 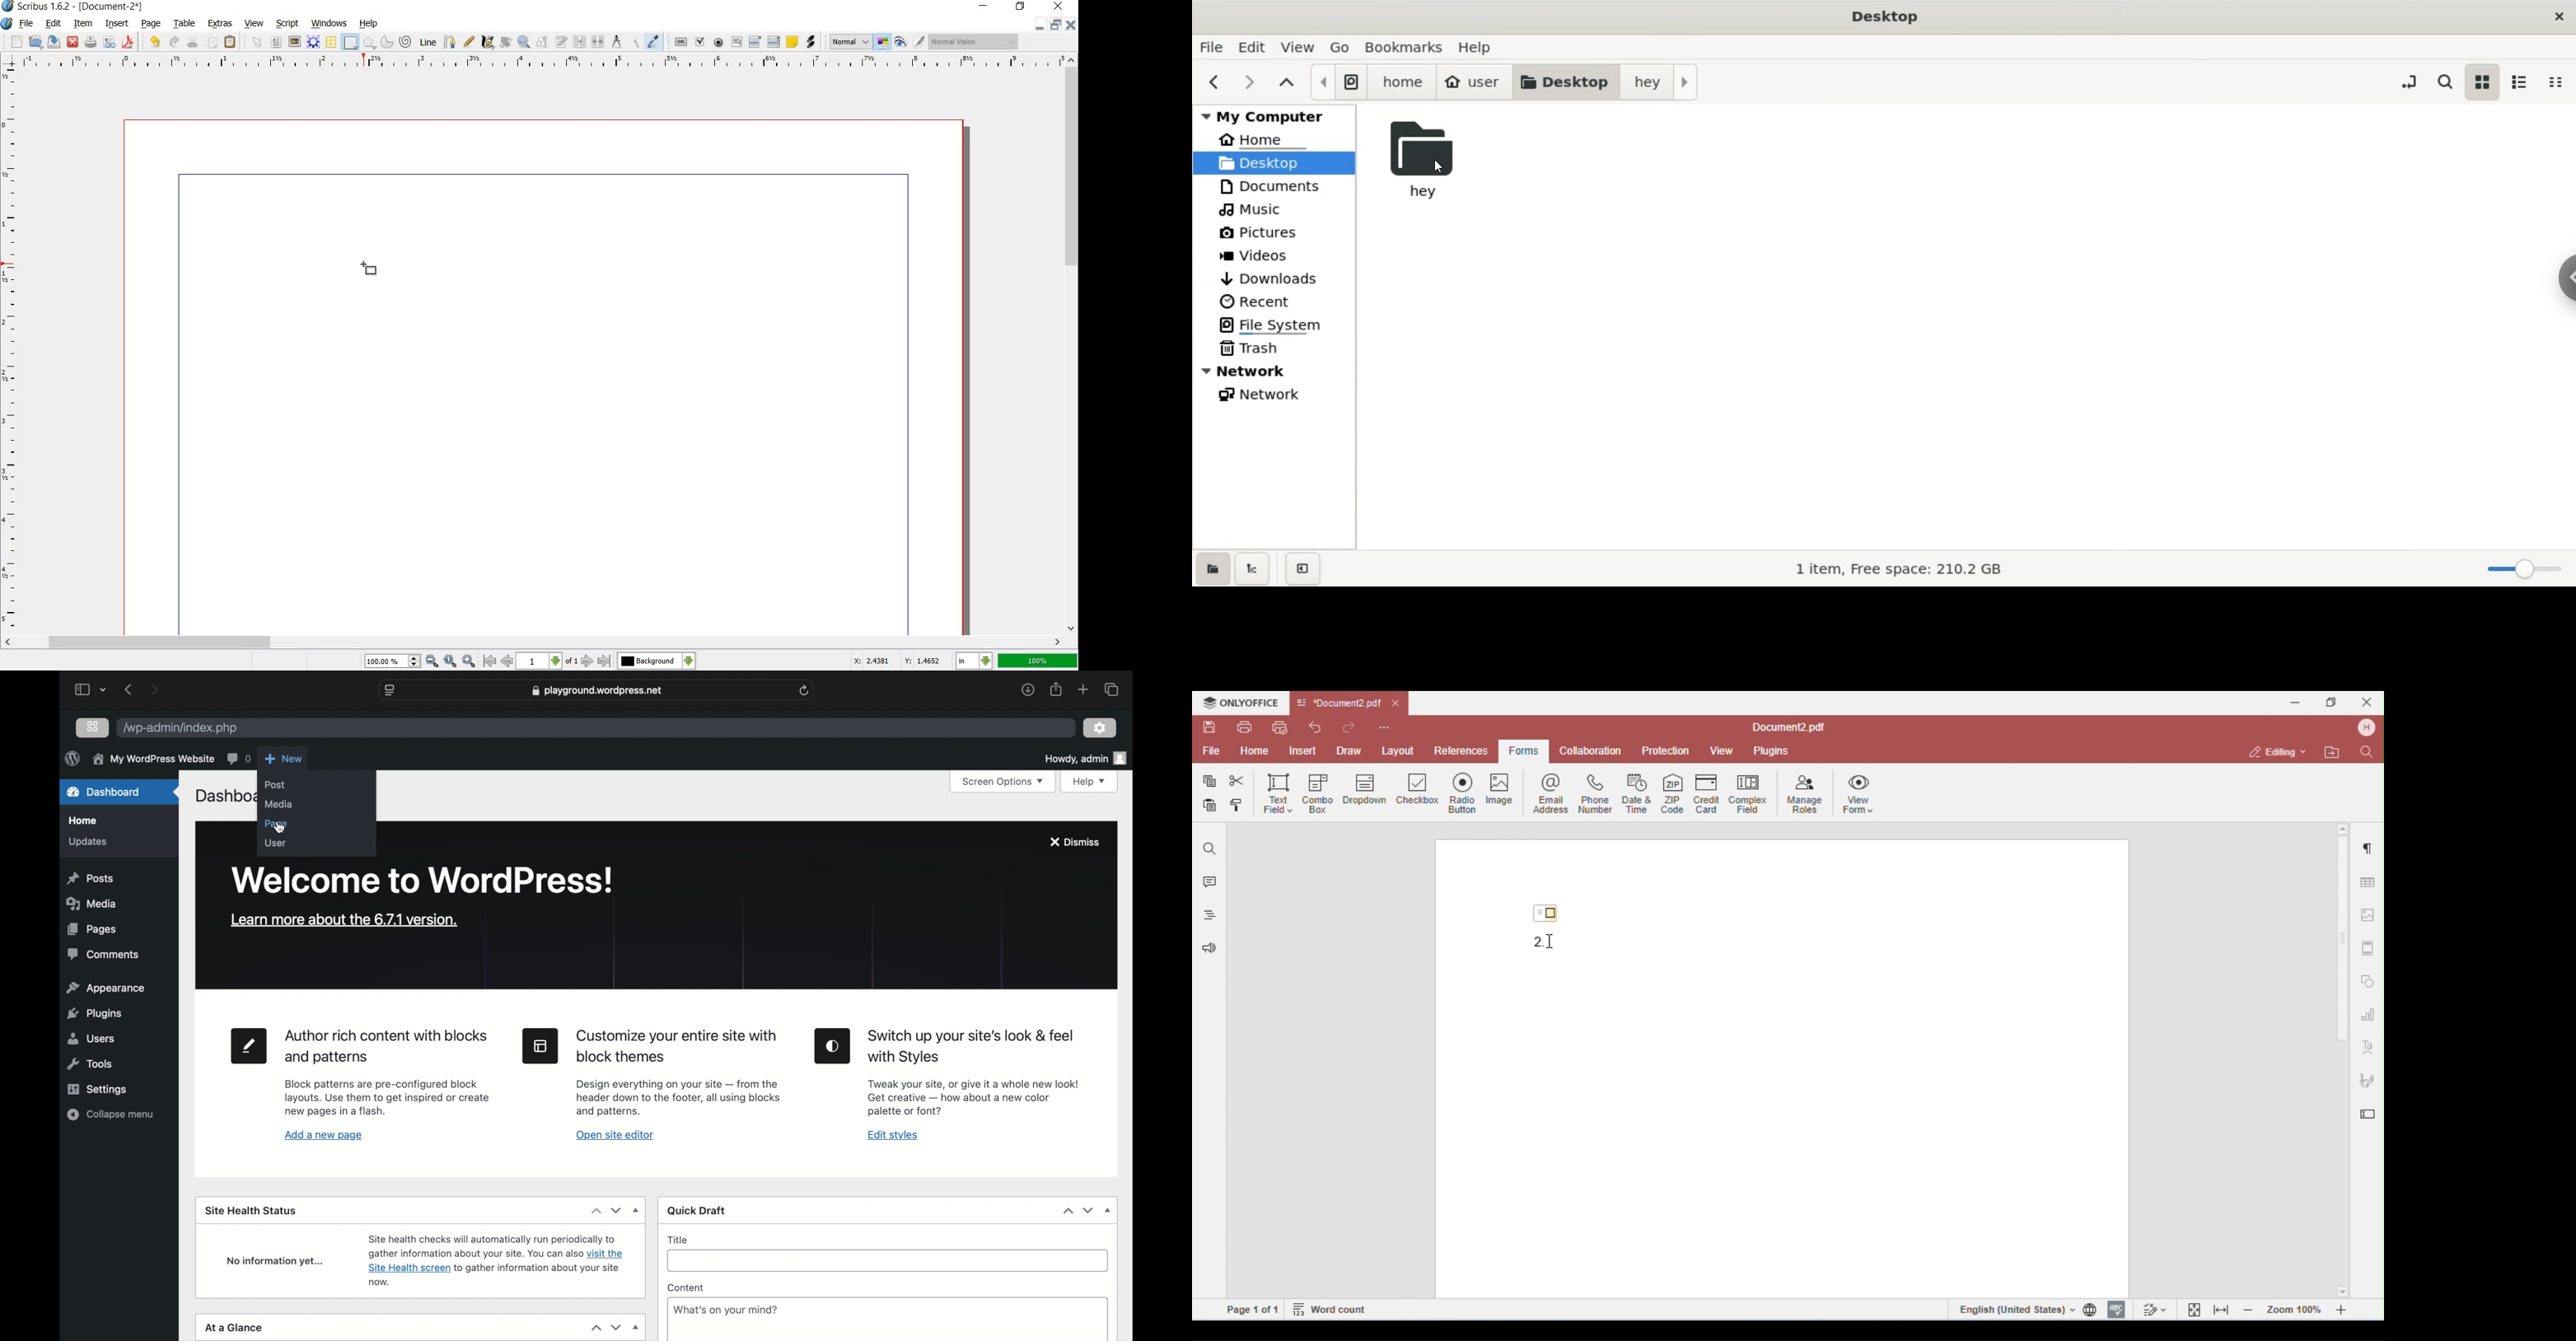 What do you see at coordinates (1100, 728) in the screenshot?
I see `settings` at bounding box center [1100, 728].